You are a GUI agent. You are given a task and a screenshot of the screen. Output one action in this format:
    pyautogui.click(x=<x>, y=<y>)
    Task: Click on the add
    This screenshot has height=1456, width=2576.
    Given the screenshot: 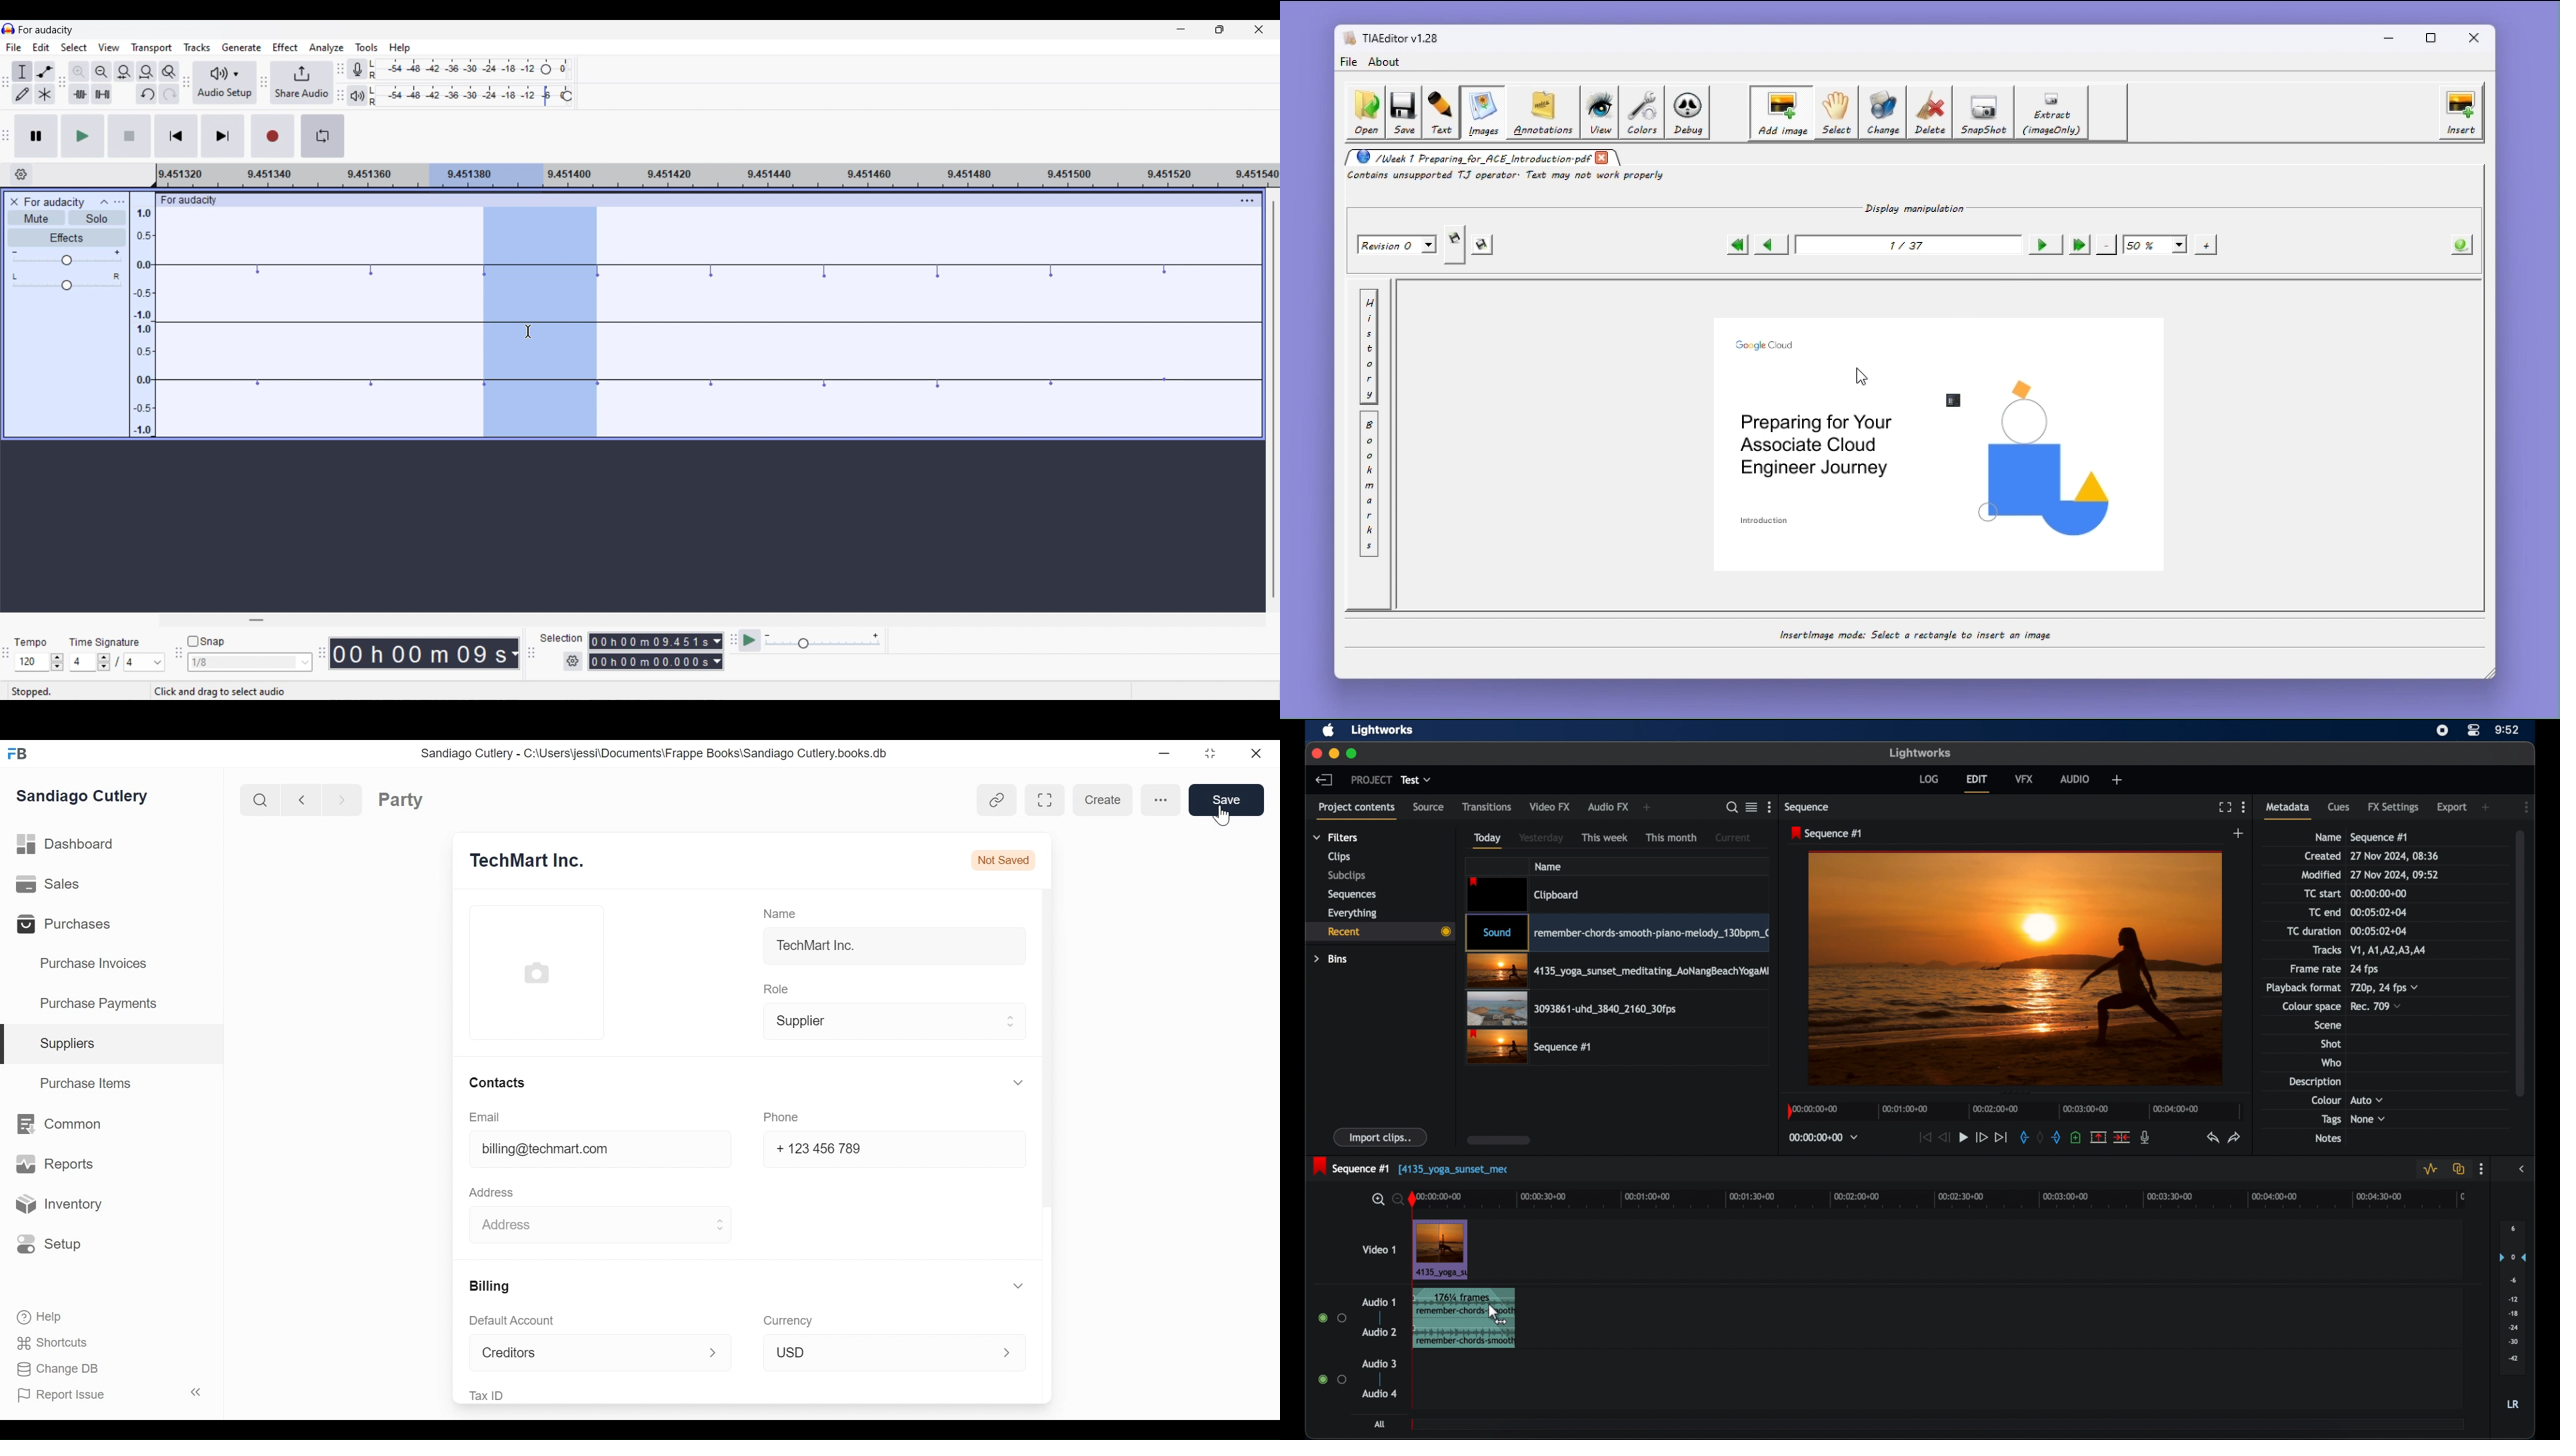 What is the action you would take?
    pyautogui.click(x=2117, y=780)
    